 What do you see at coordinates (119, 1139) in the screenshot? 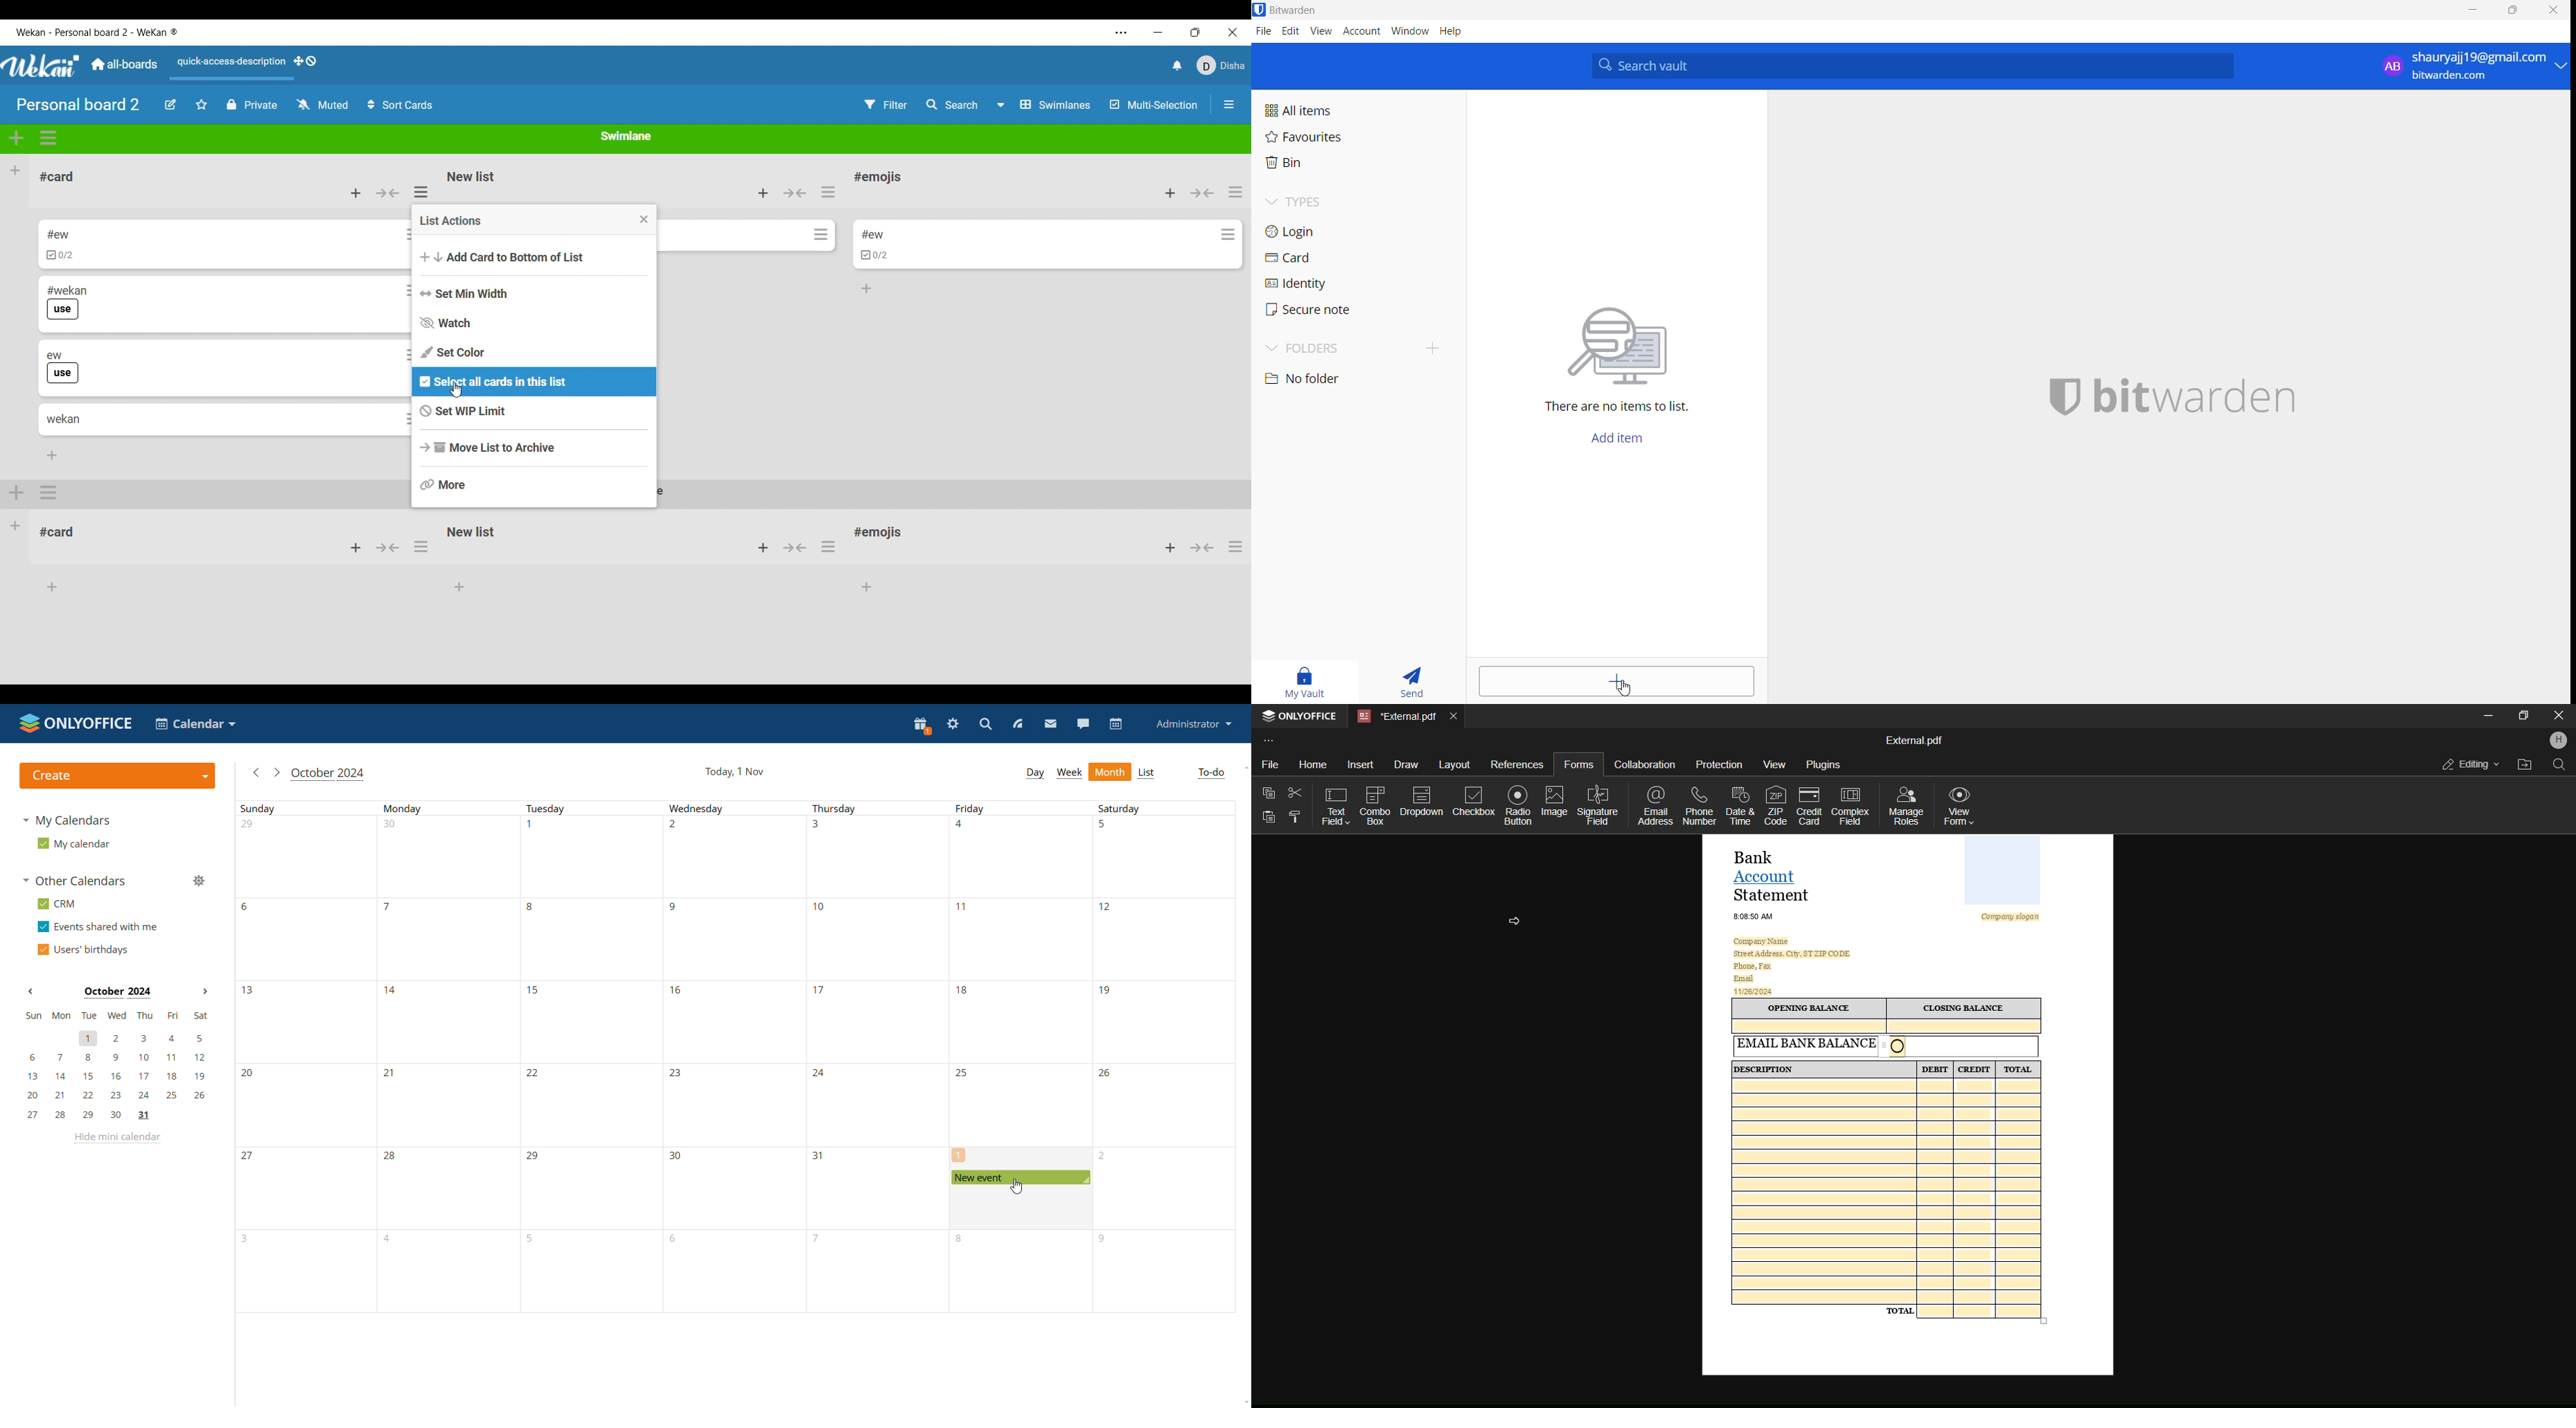
I see `hide mini calendar` at bounding box center [119, 1139].